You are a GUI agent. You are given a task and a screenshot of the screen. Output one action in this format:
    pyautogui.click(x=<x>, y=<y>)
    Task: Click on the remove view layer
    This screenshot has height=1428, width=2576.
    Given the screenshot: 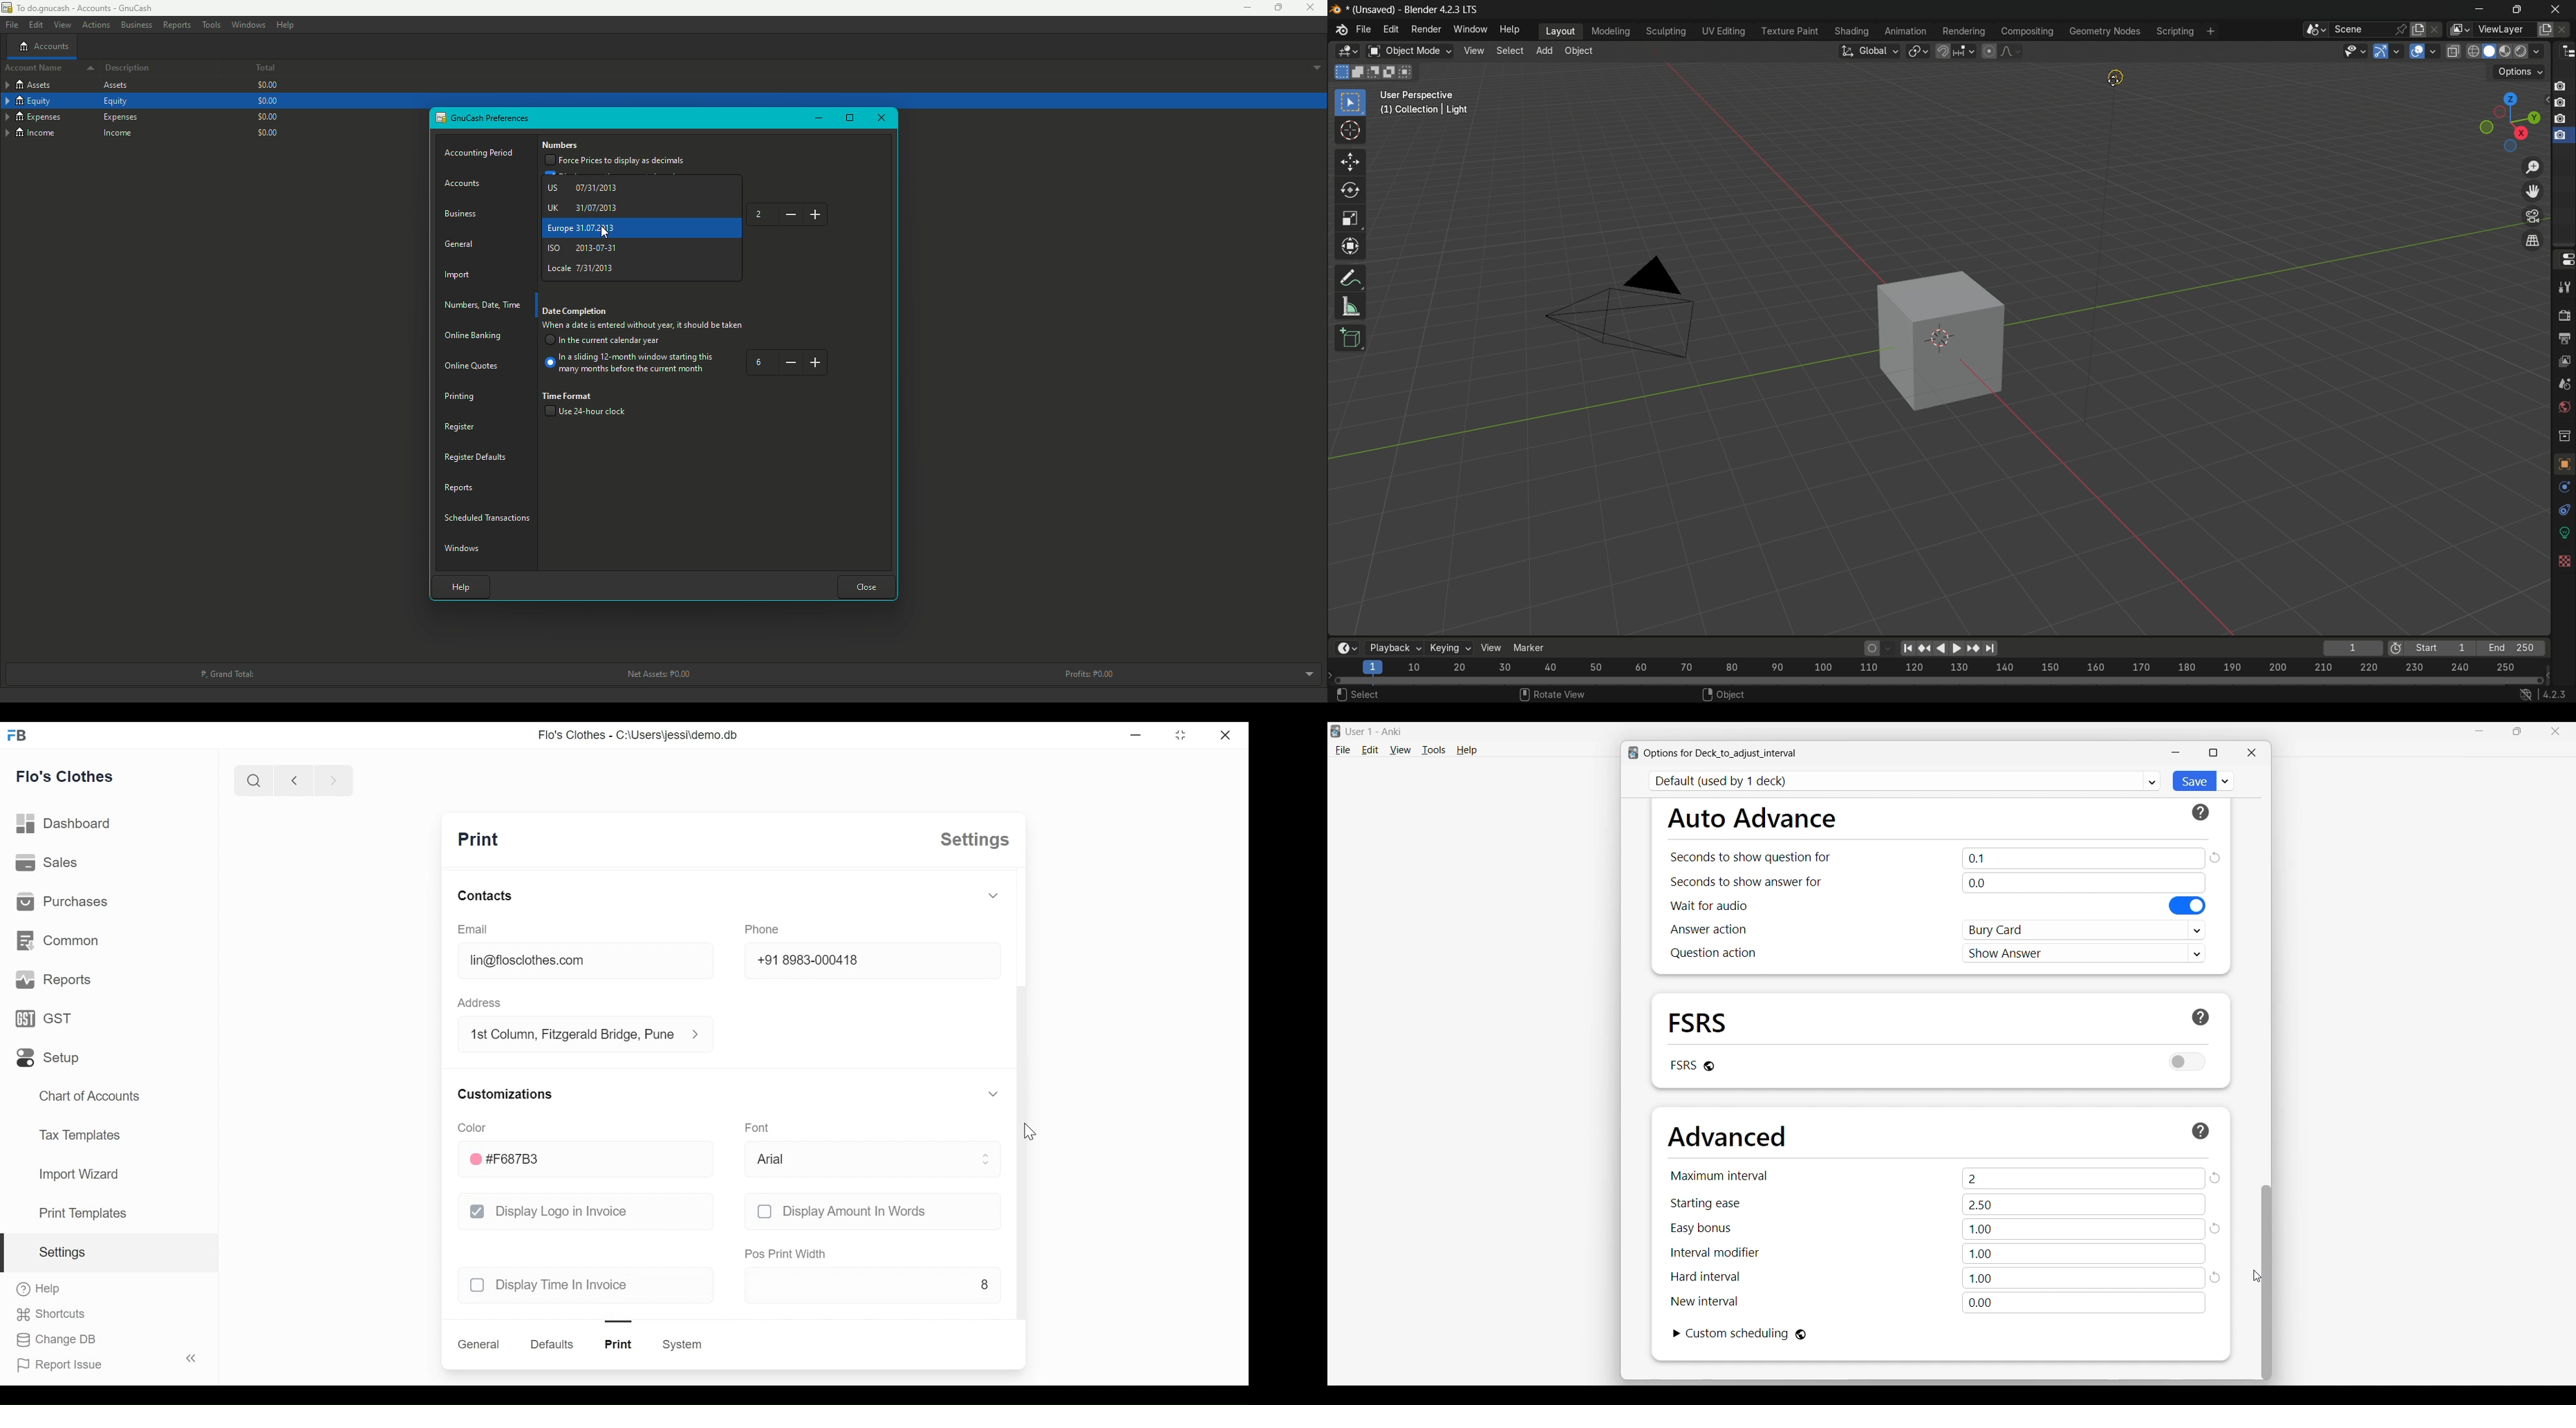 What is the action you would take?
    pyautogui.click(x=2564, y=31)
    